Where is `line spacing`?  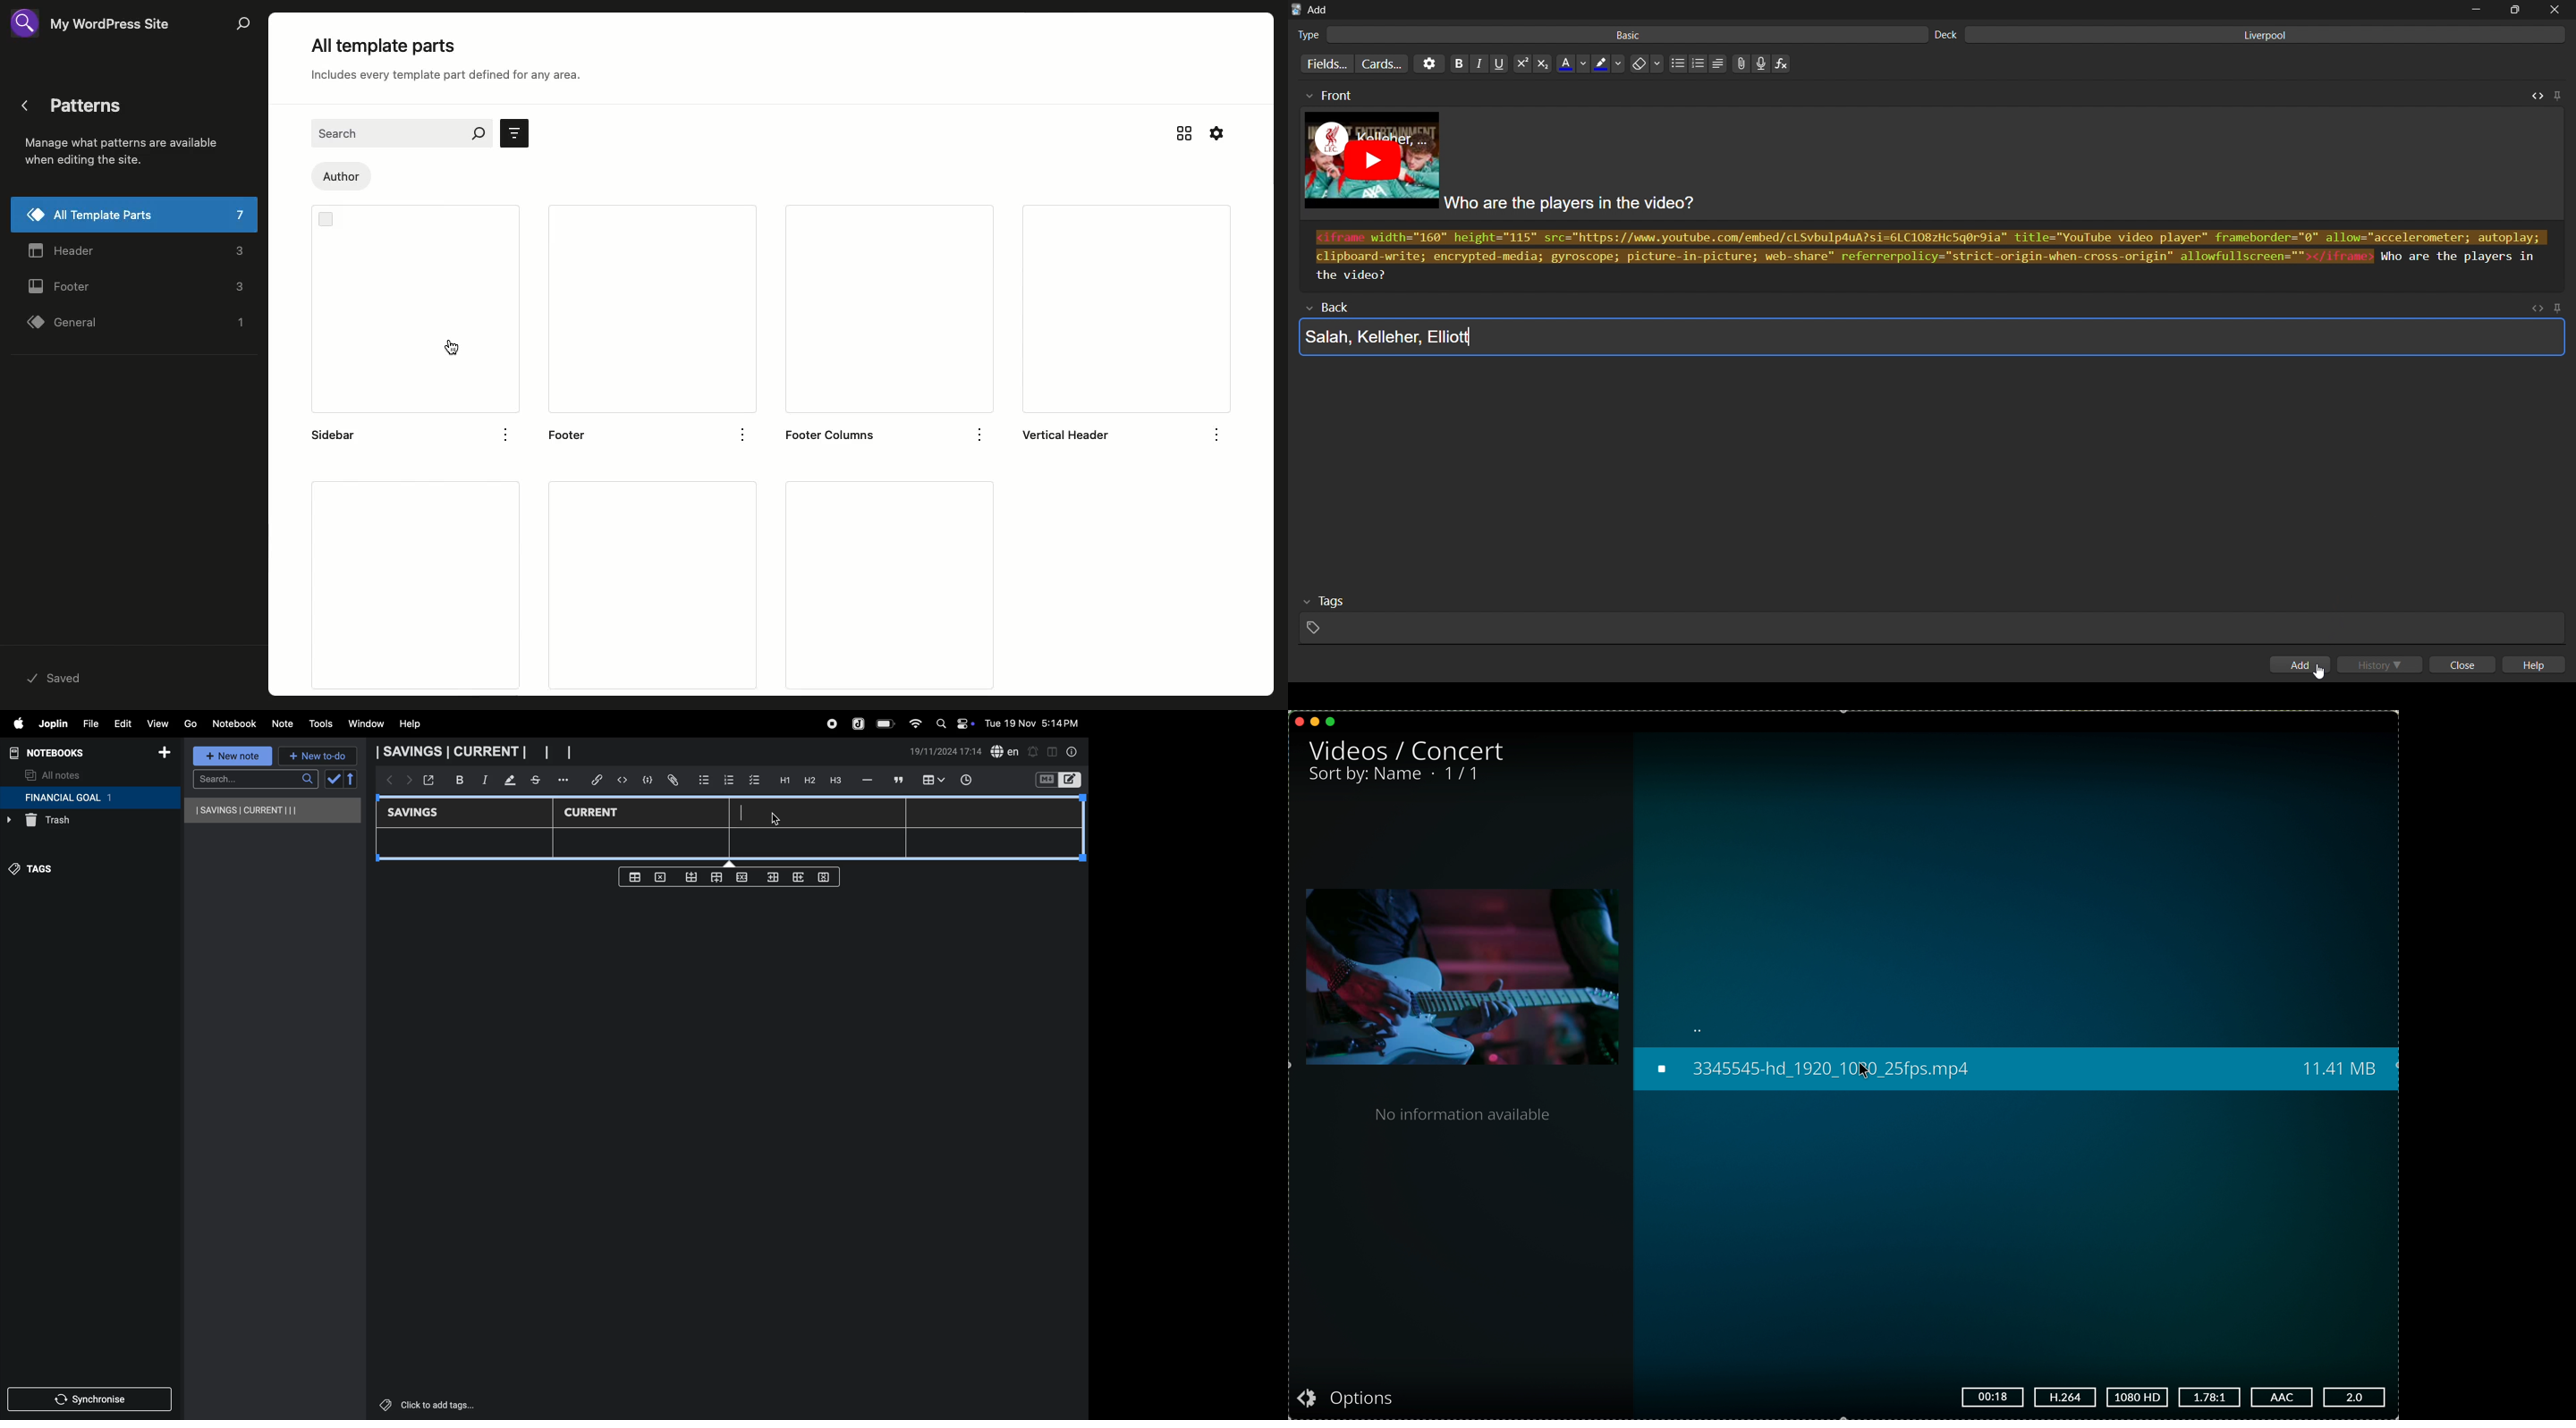 line spacing is located at coordinates (1717, 64).